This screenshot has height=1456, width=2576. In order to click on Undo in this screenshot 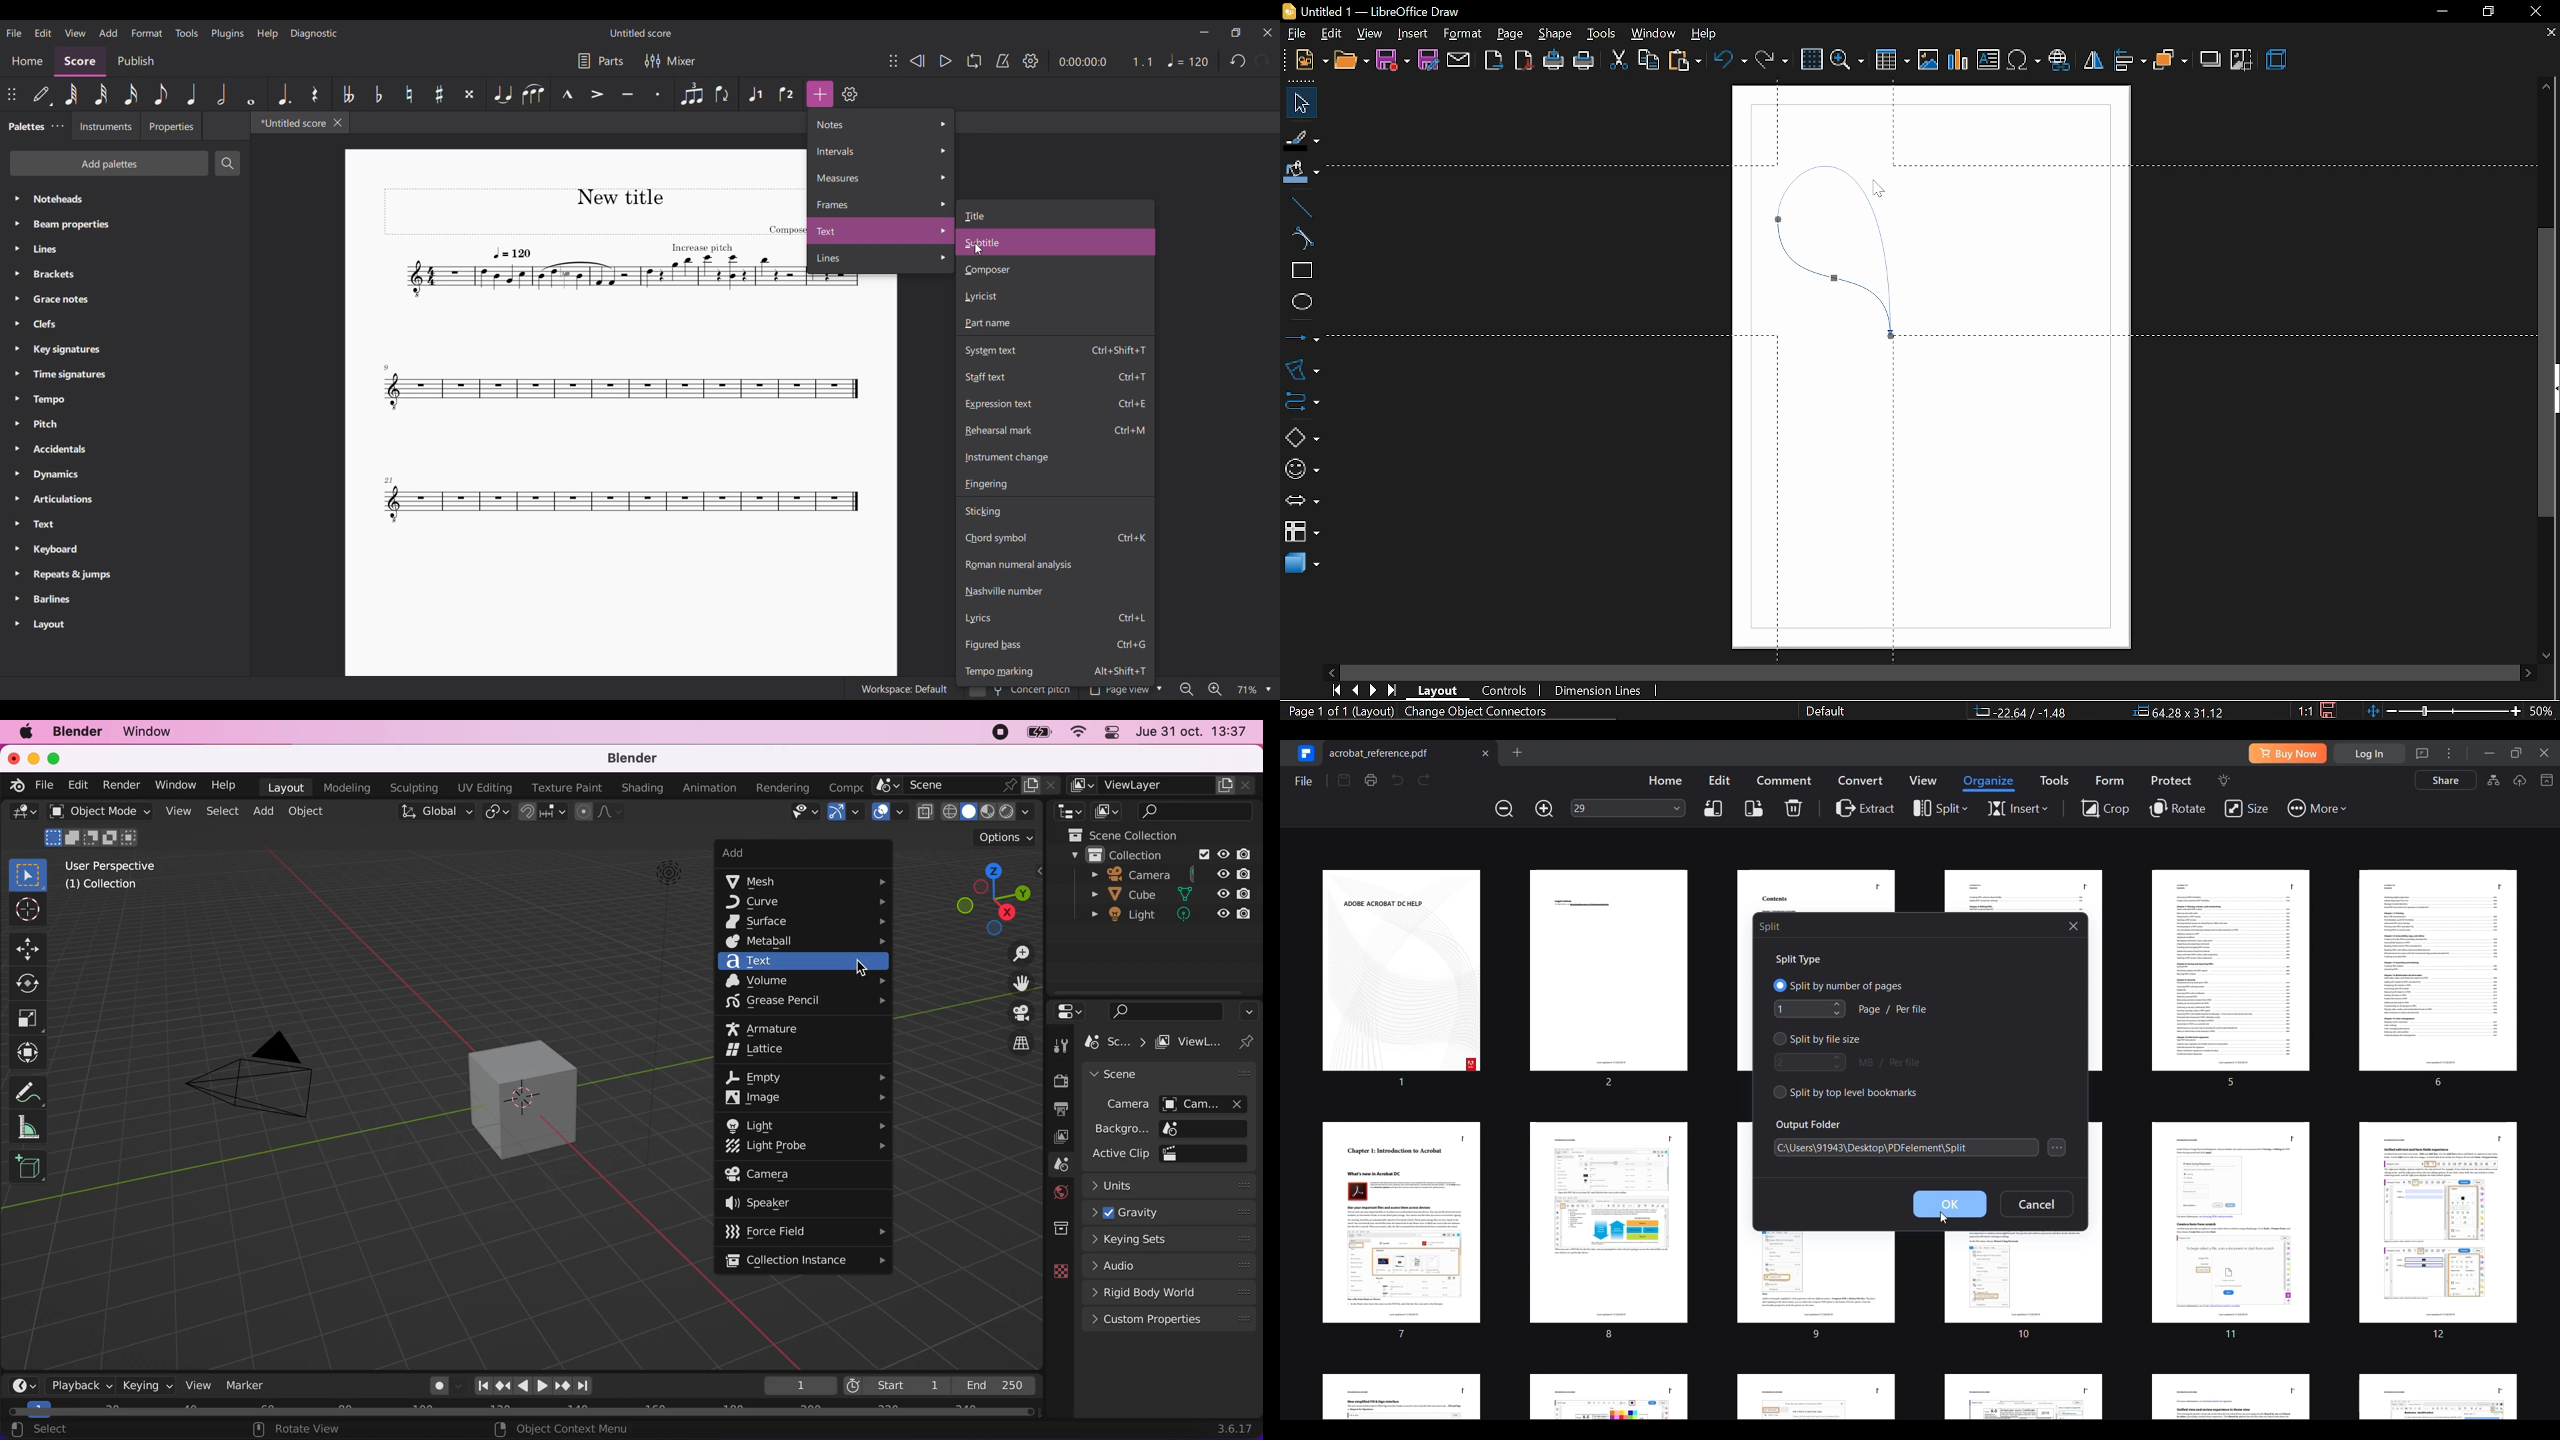, I will do `click(1237, 61)`.